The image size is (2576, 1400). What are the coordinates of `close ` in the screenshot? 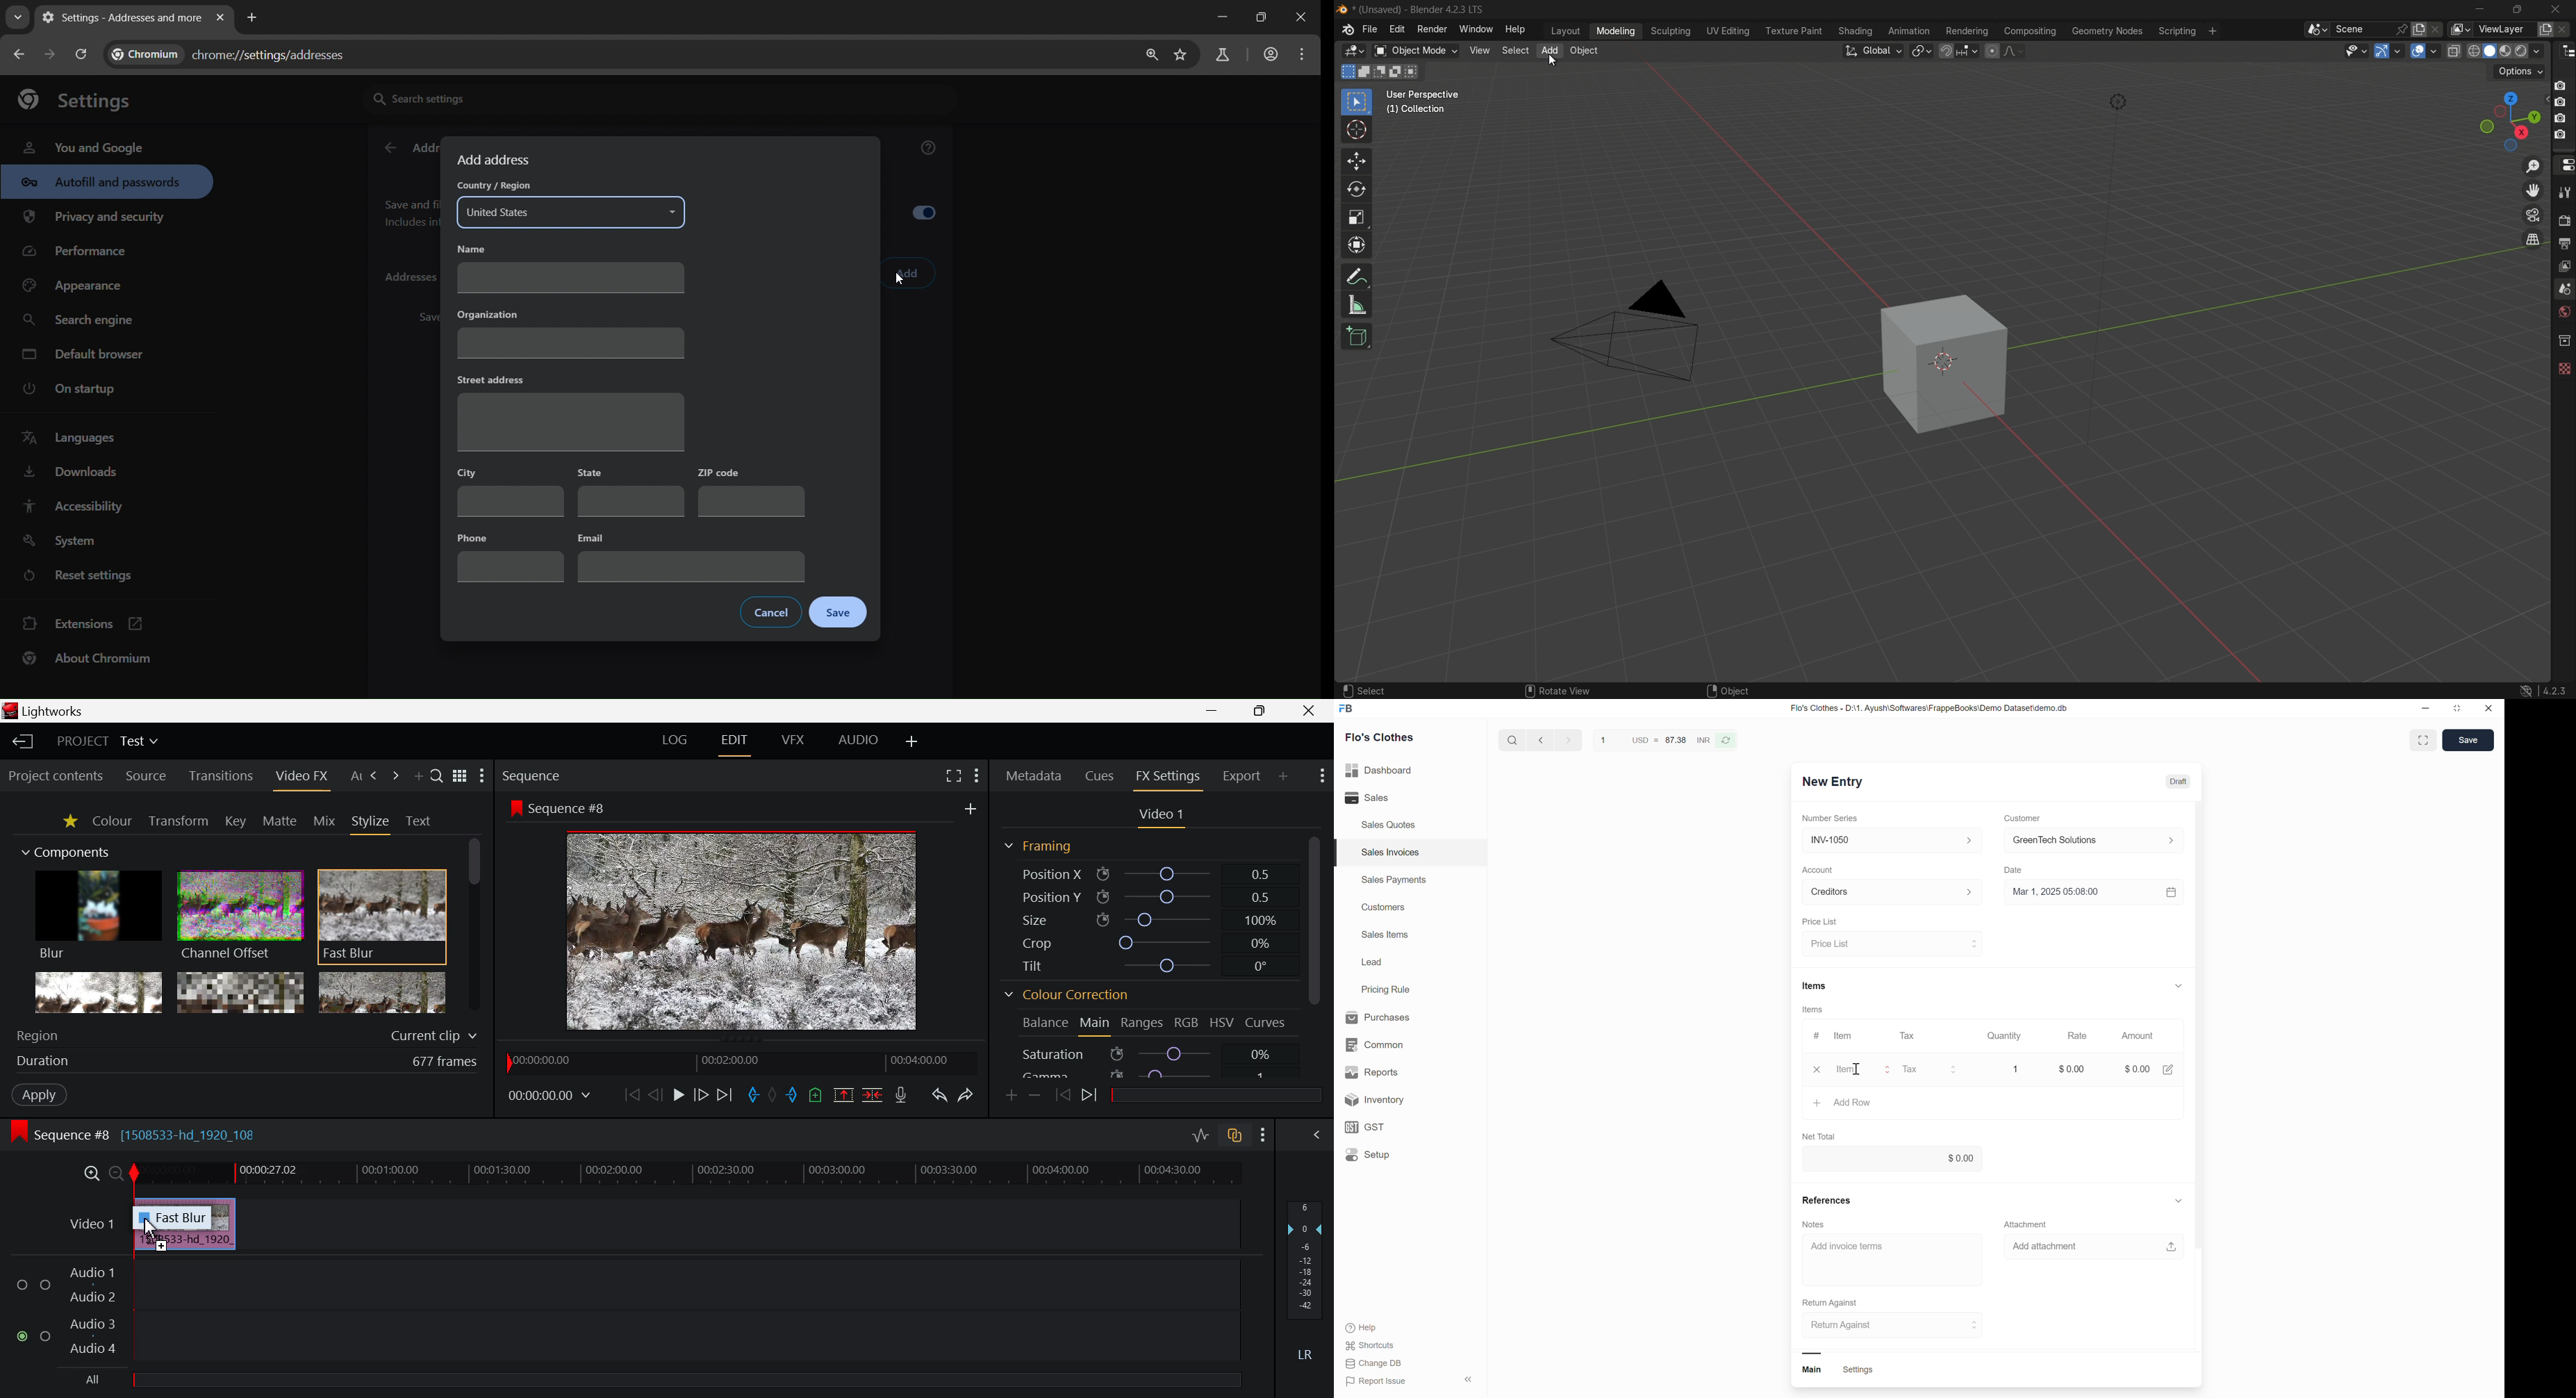 It's located at (1812, 1071).